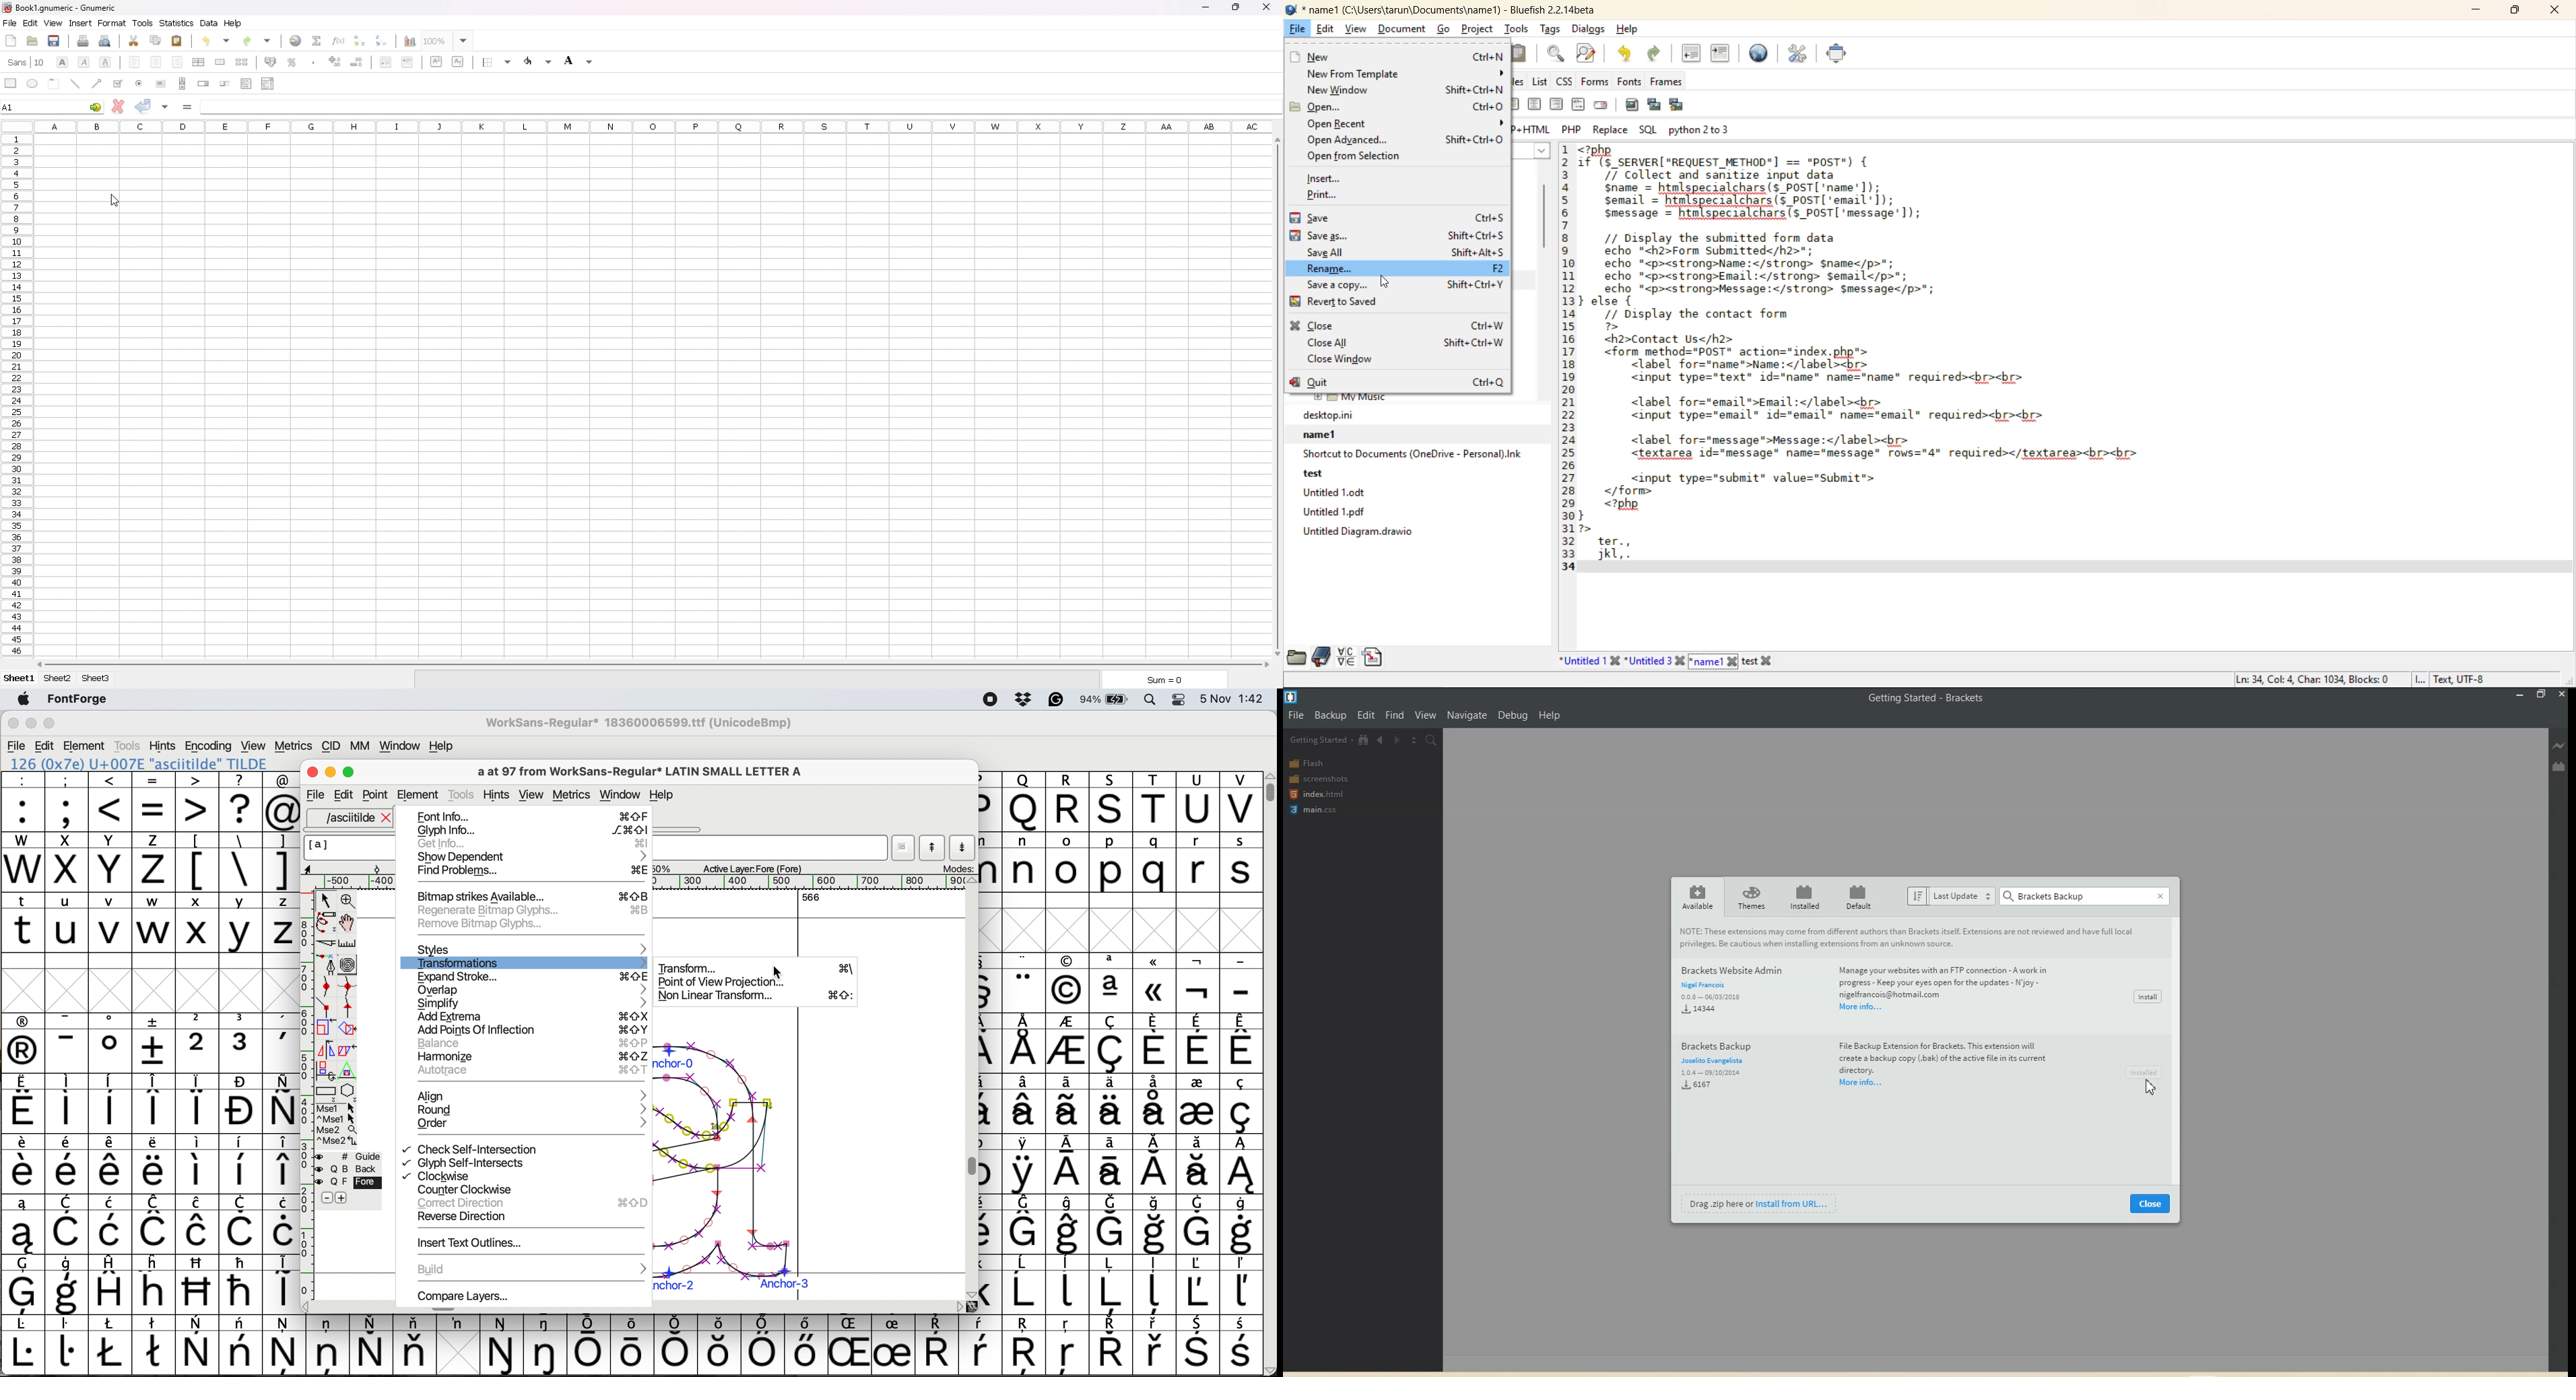  What do you see at coordinates (575, 796) in the screenshot?
I see `metrics` at bounding box center [575, 796].